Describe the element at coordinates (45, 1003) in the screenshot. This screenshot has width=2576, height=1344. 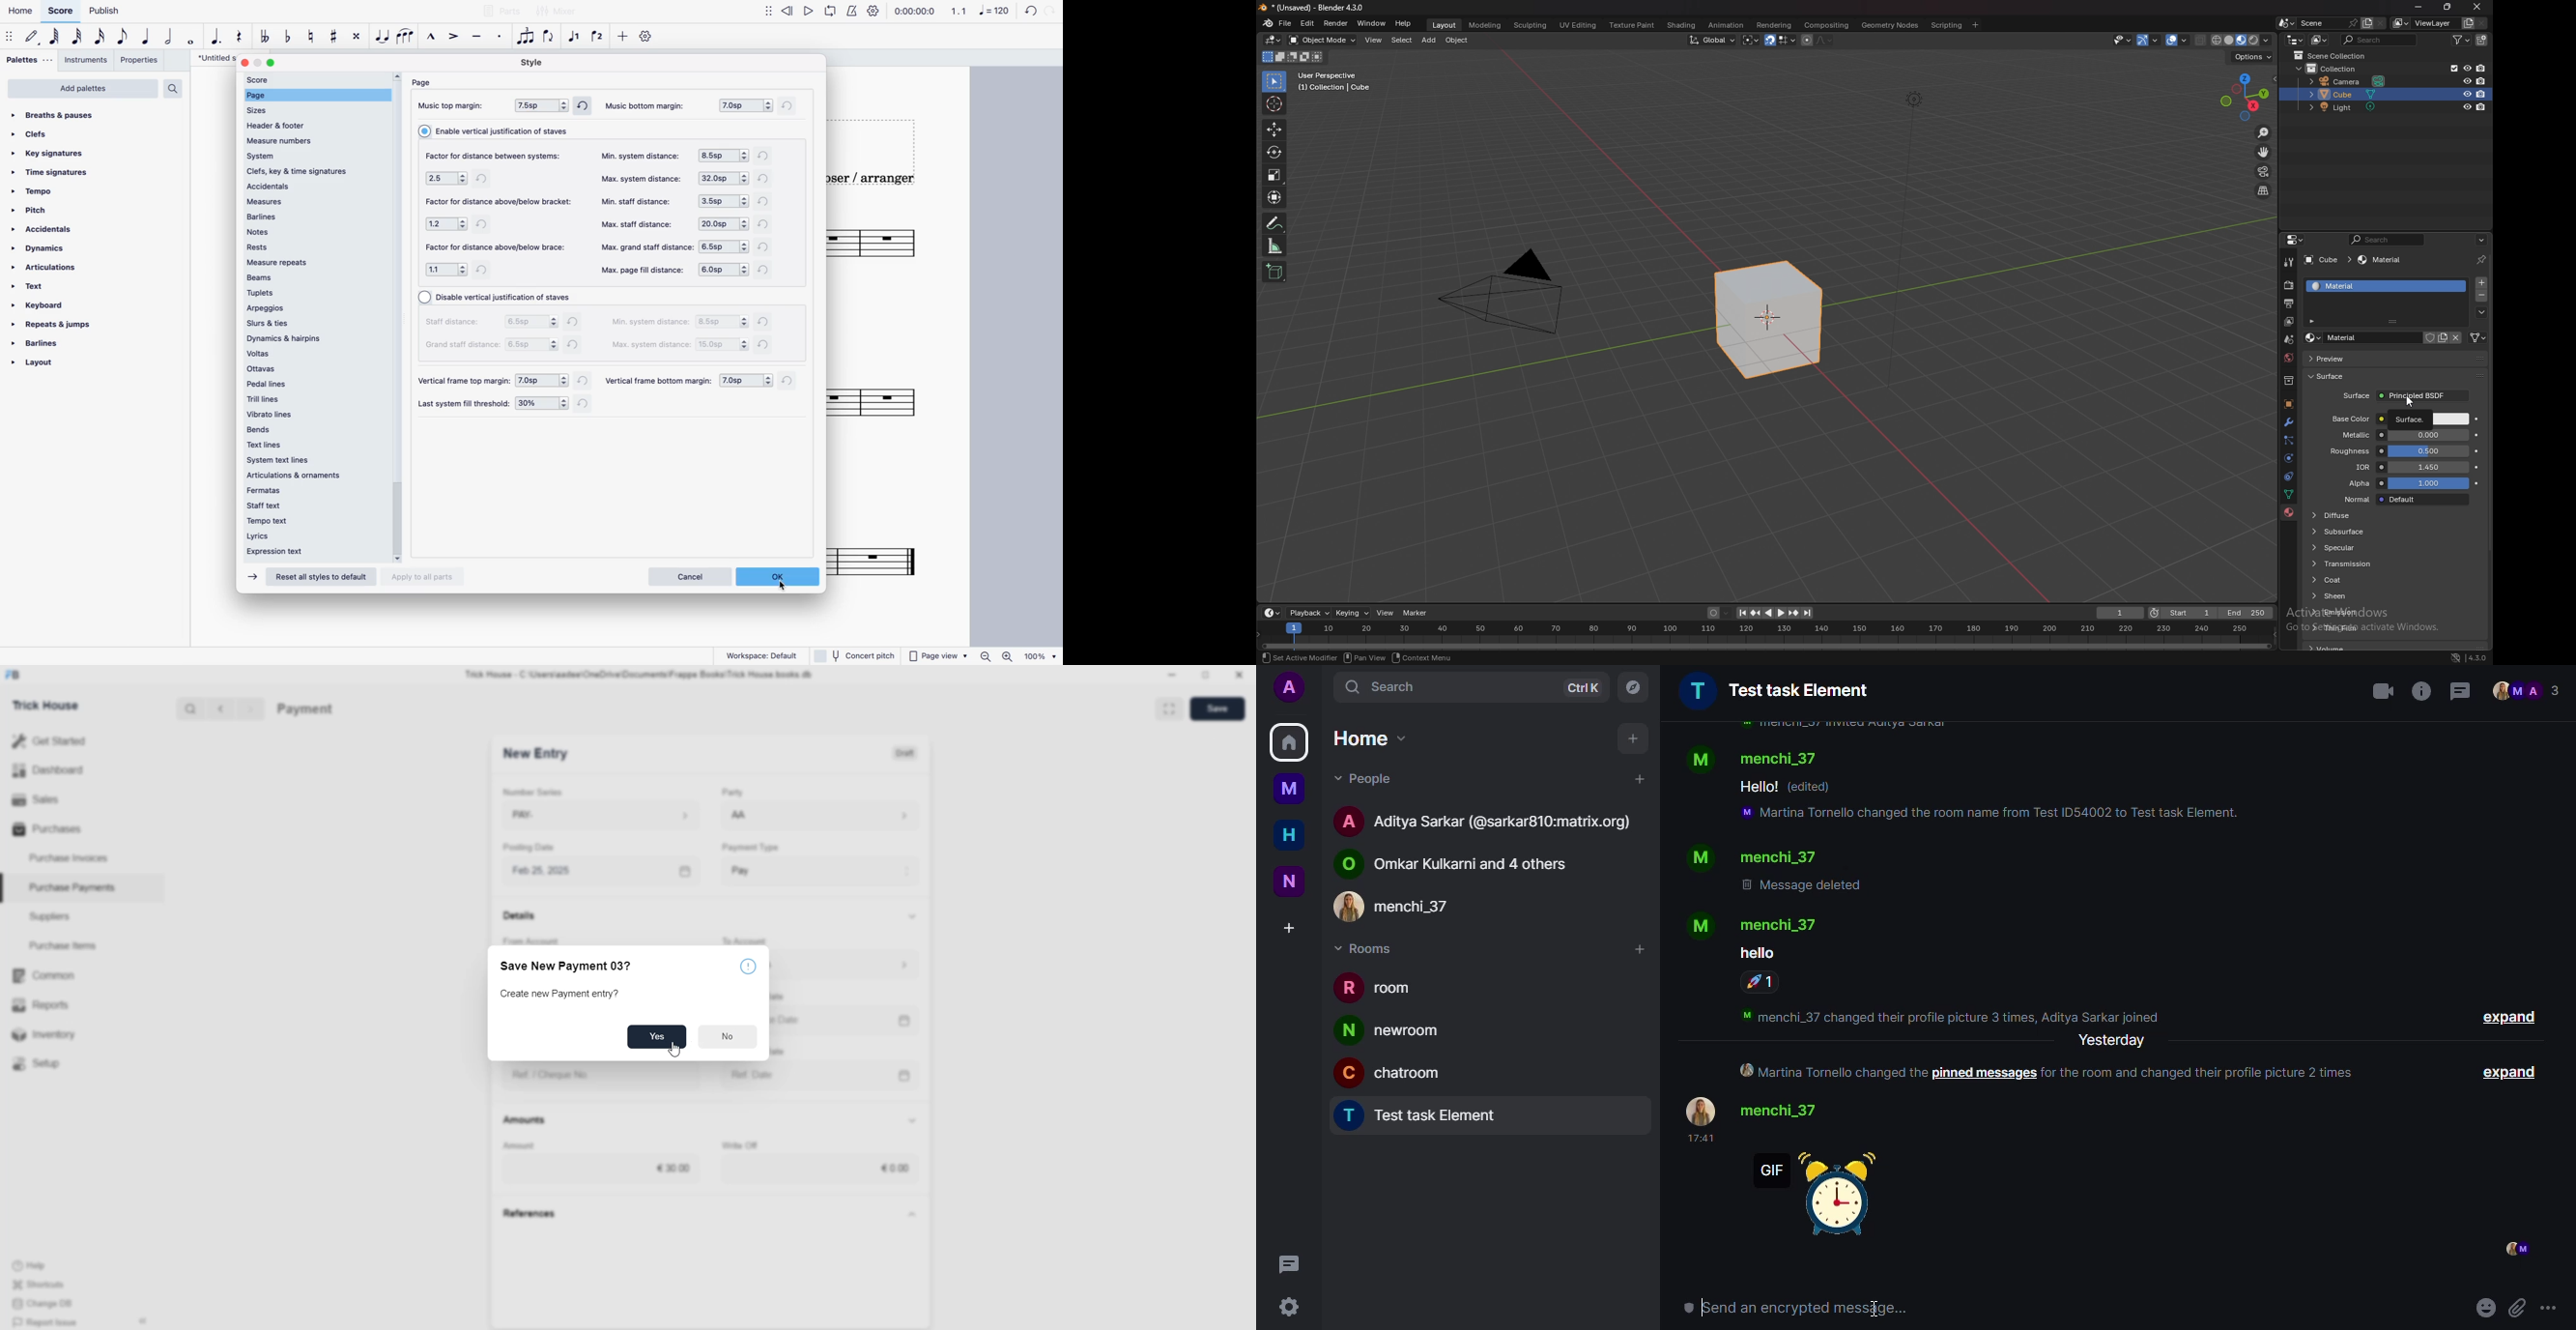
I see `Reports` at that location.